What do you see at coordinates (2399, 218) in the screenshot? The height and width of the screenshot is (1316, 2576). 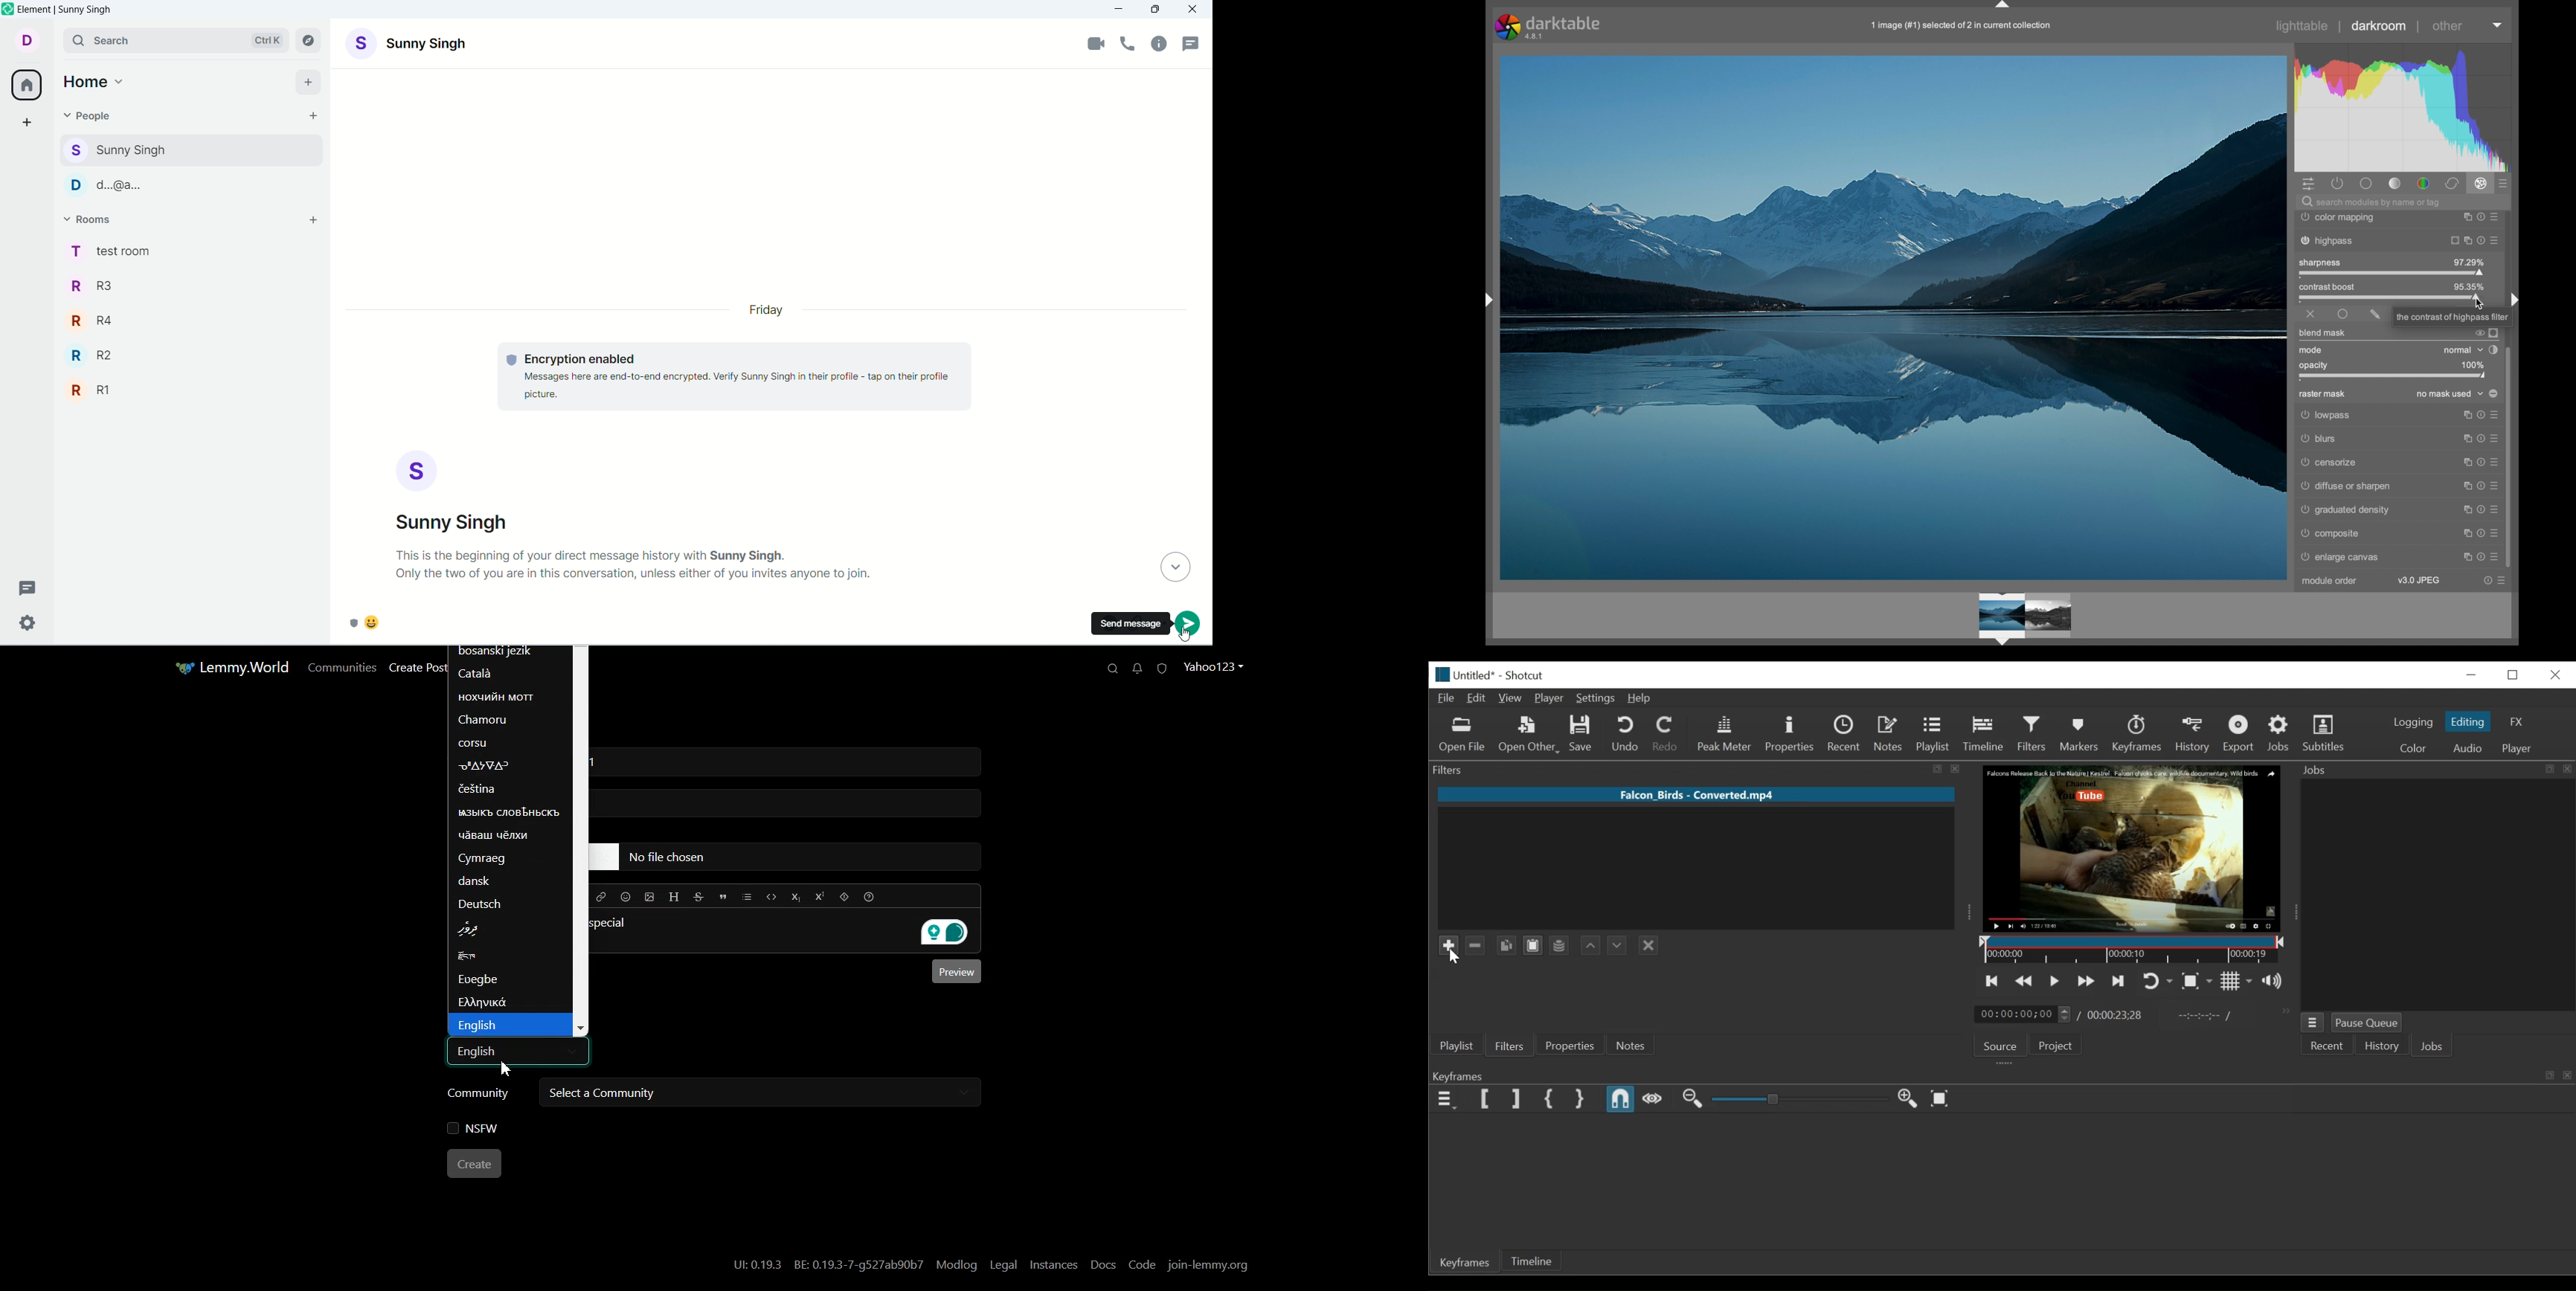 I see `color mapping` at bounding box center [2399, 218].